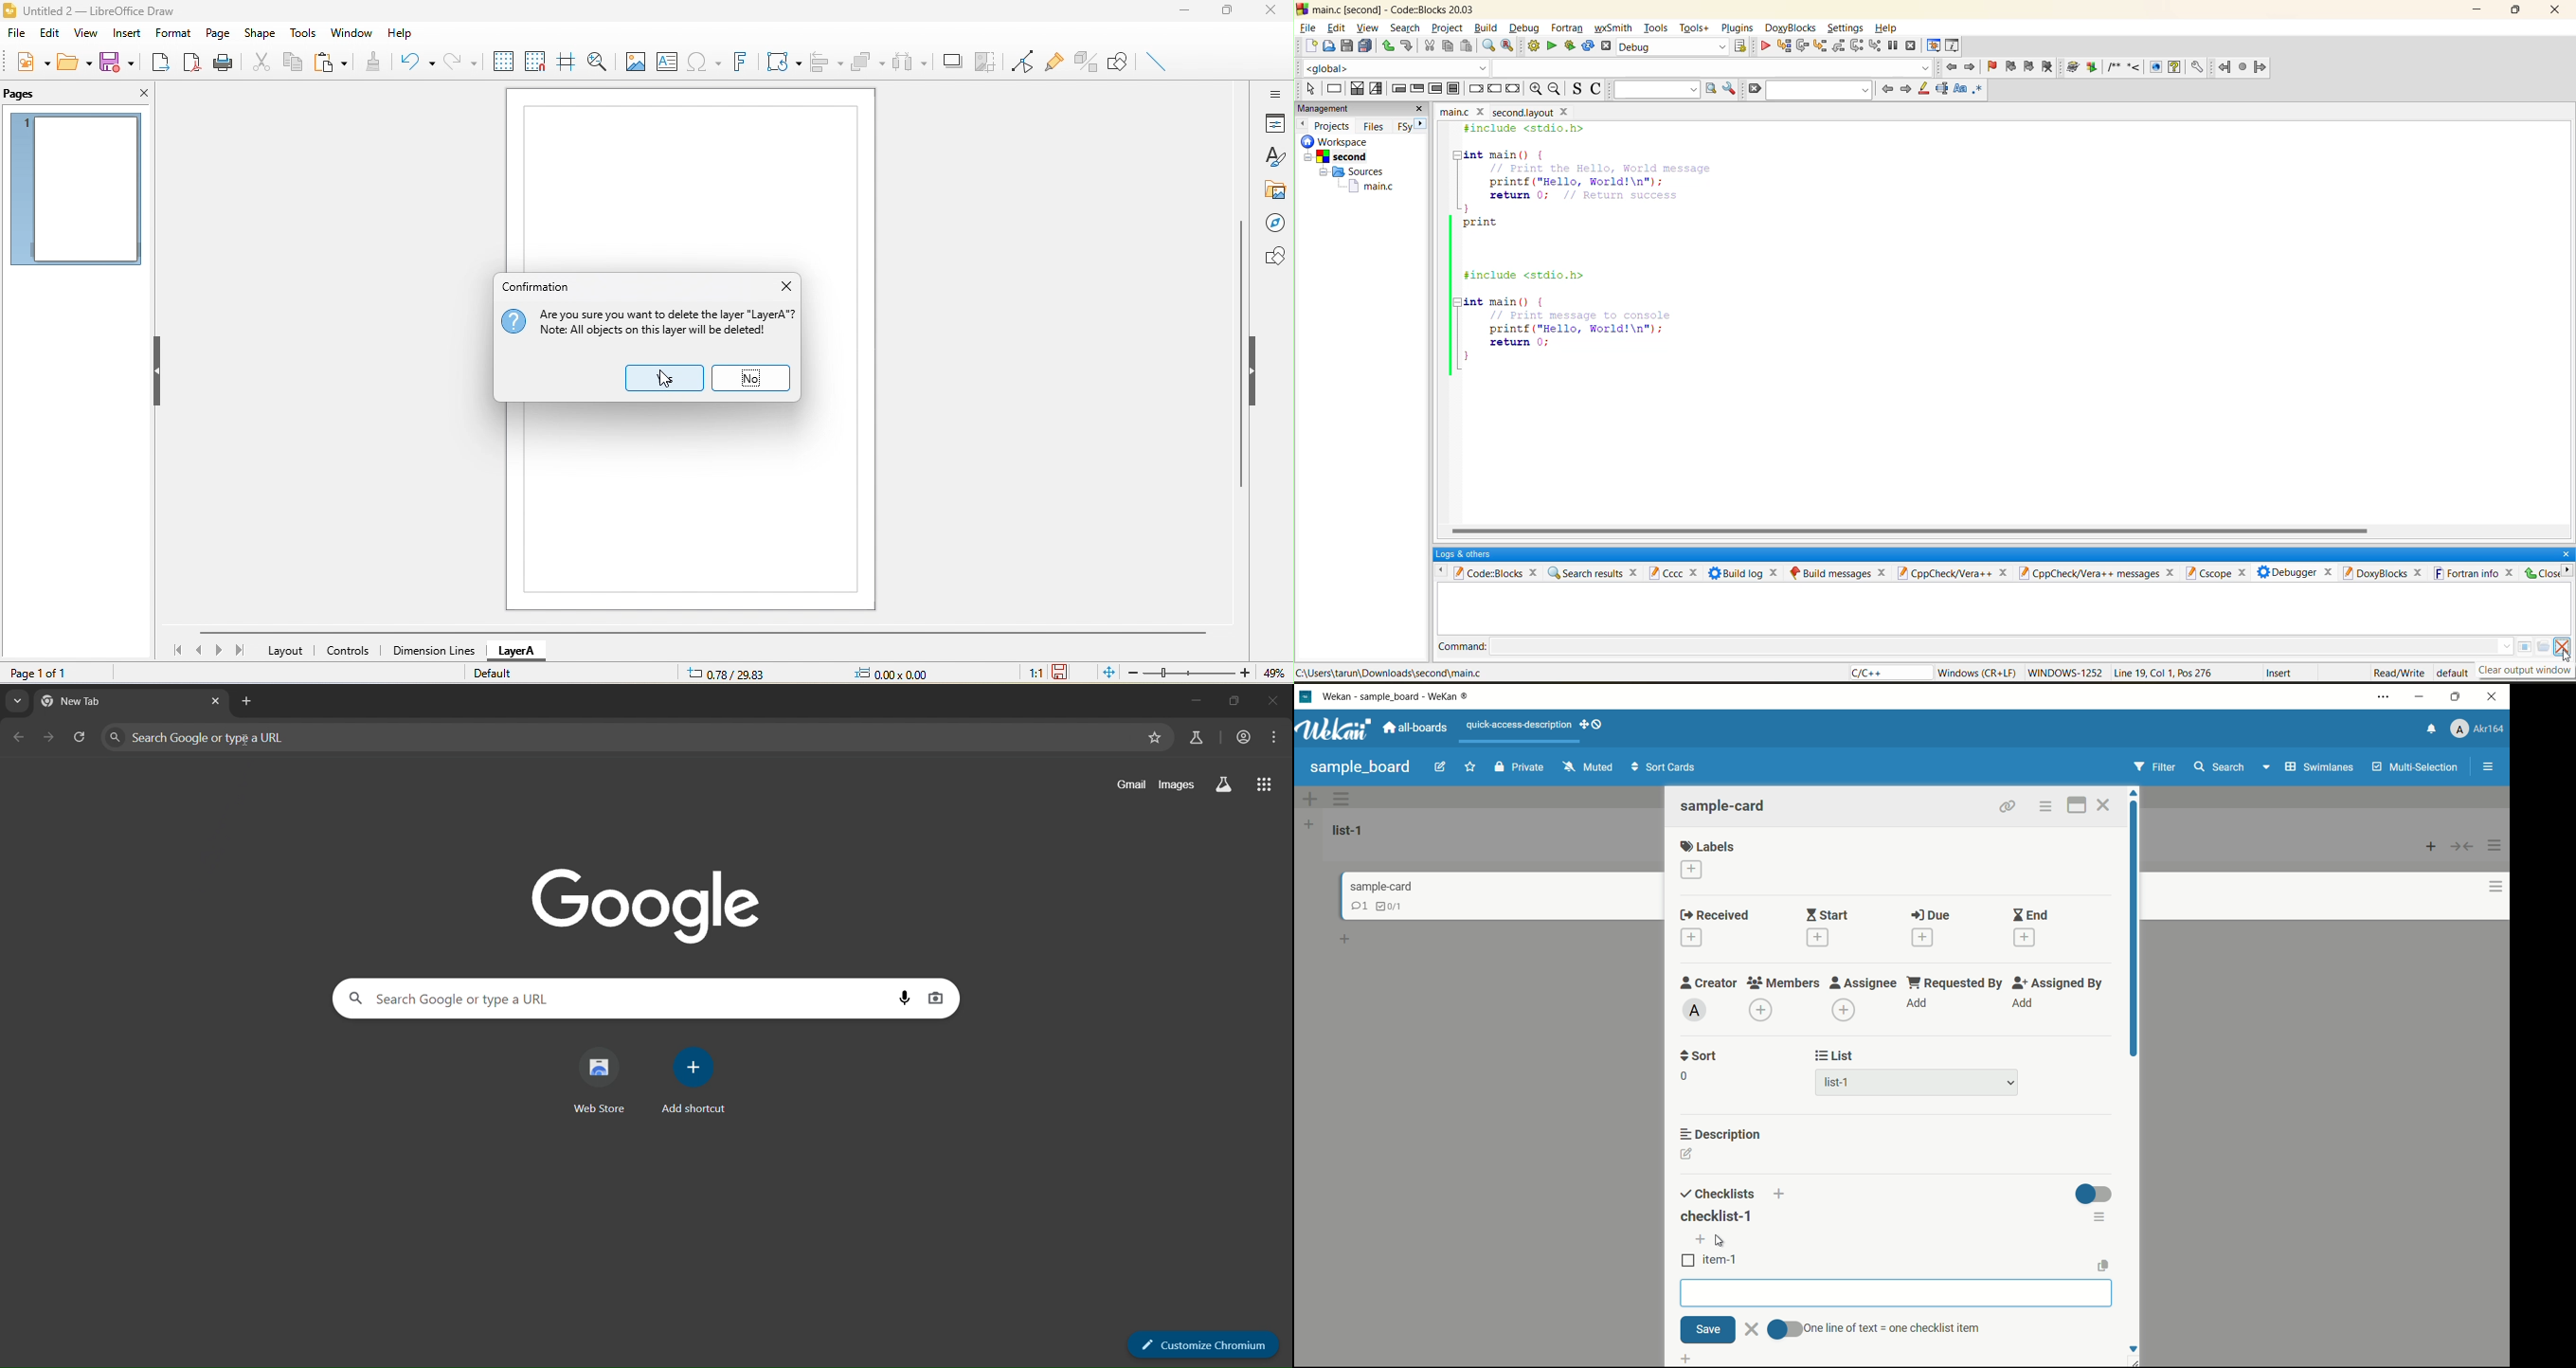 The height and width of the screenshot is (1372, 2576). What do you see at coordinates (1845, 28) in the screenshot?
I see `settings` at bounding box center [1845, 28].